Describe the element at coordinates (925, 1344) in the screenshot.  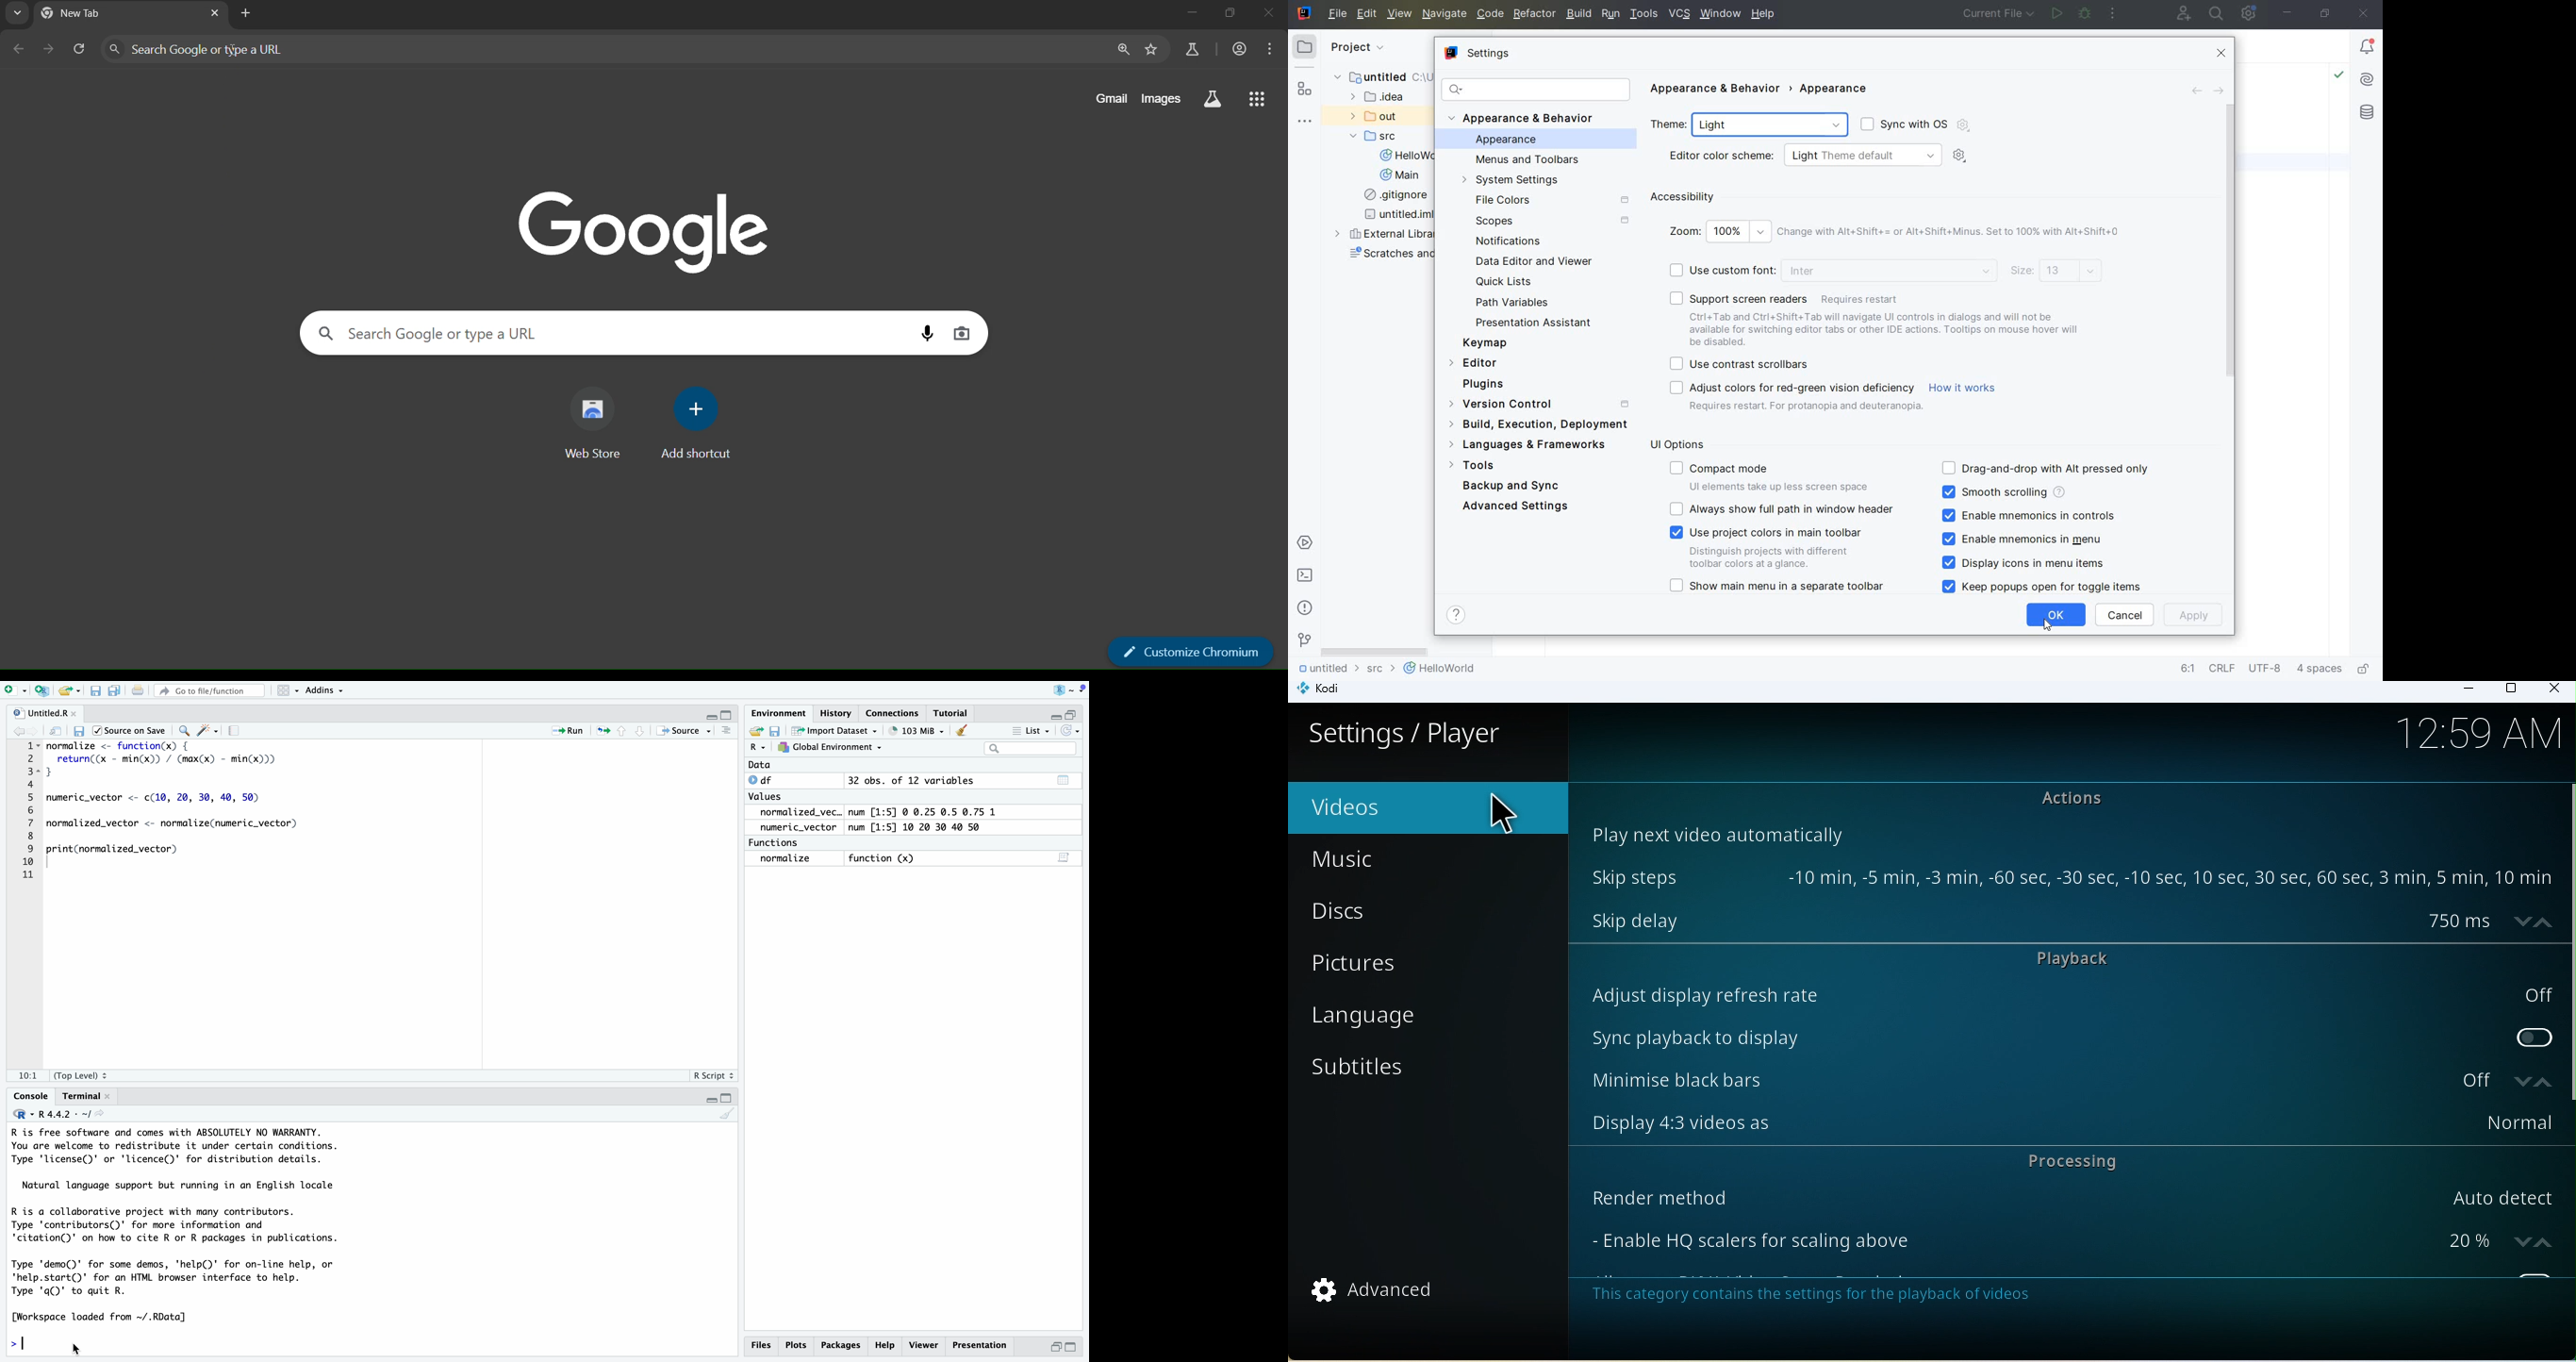
I see `Viewer` at that location.